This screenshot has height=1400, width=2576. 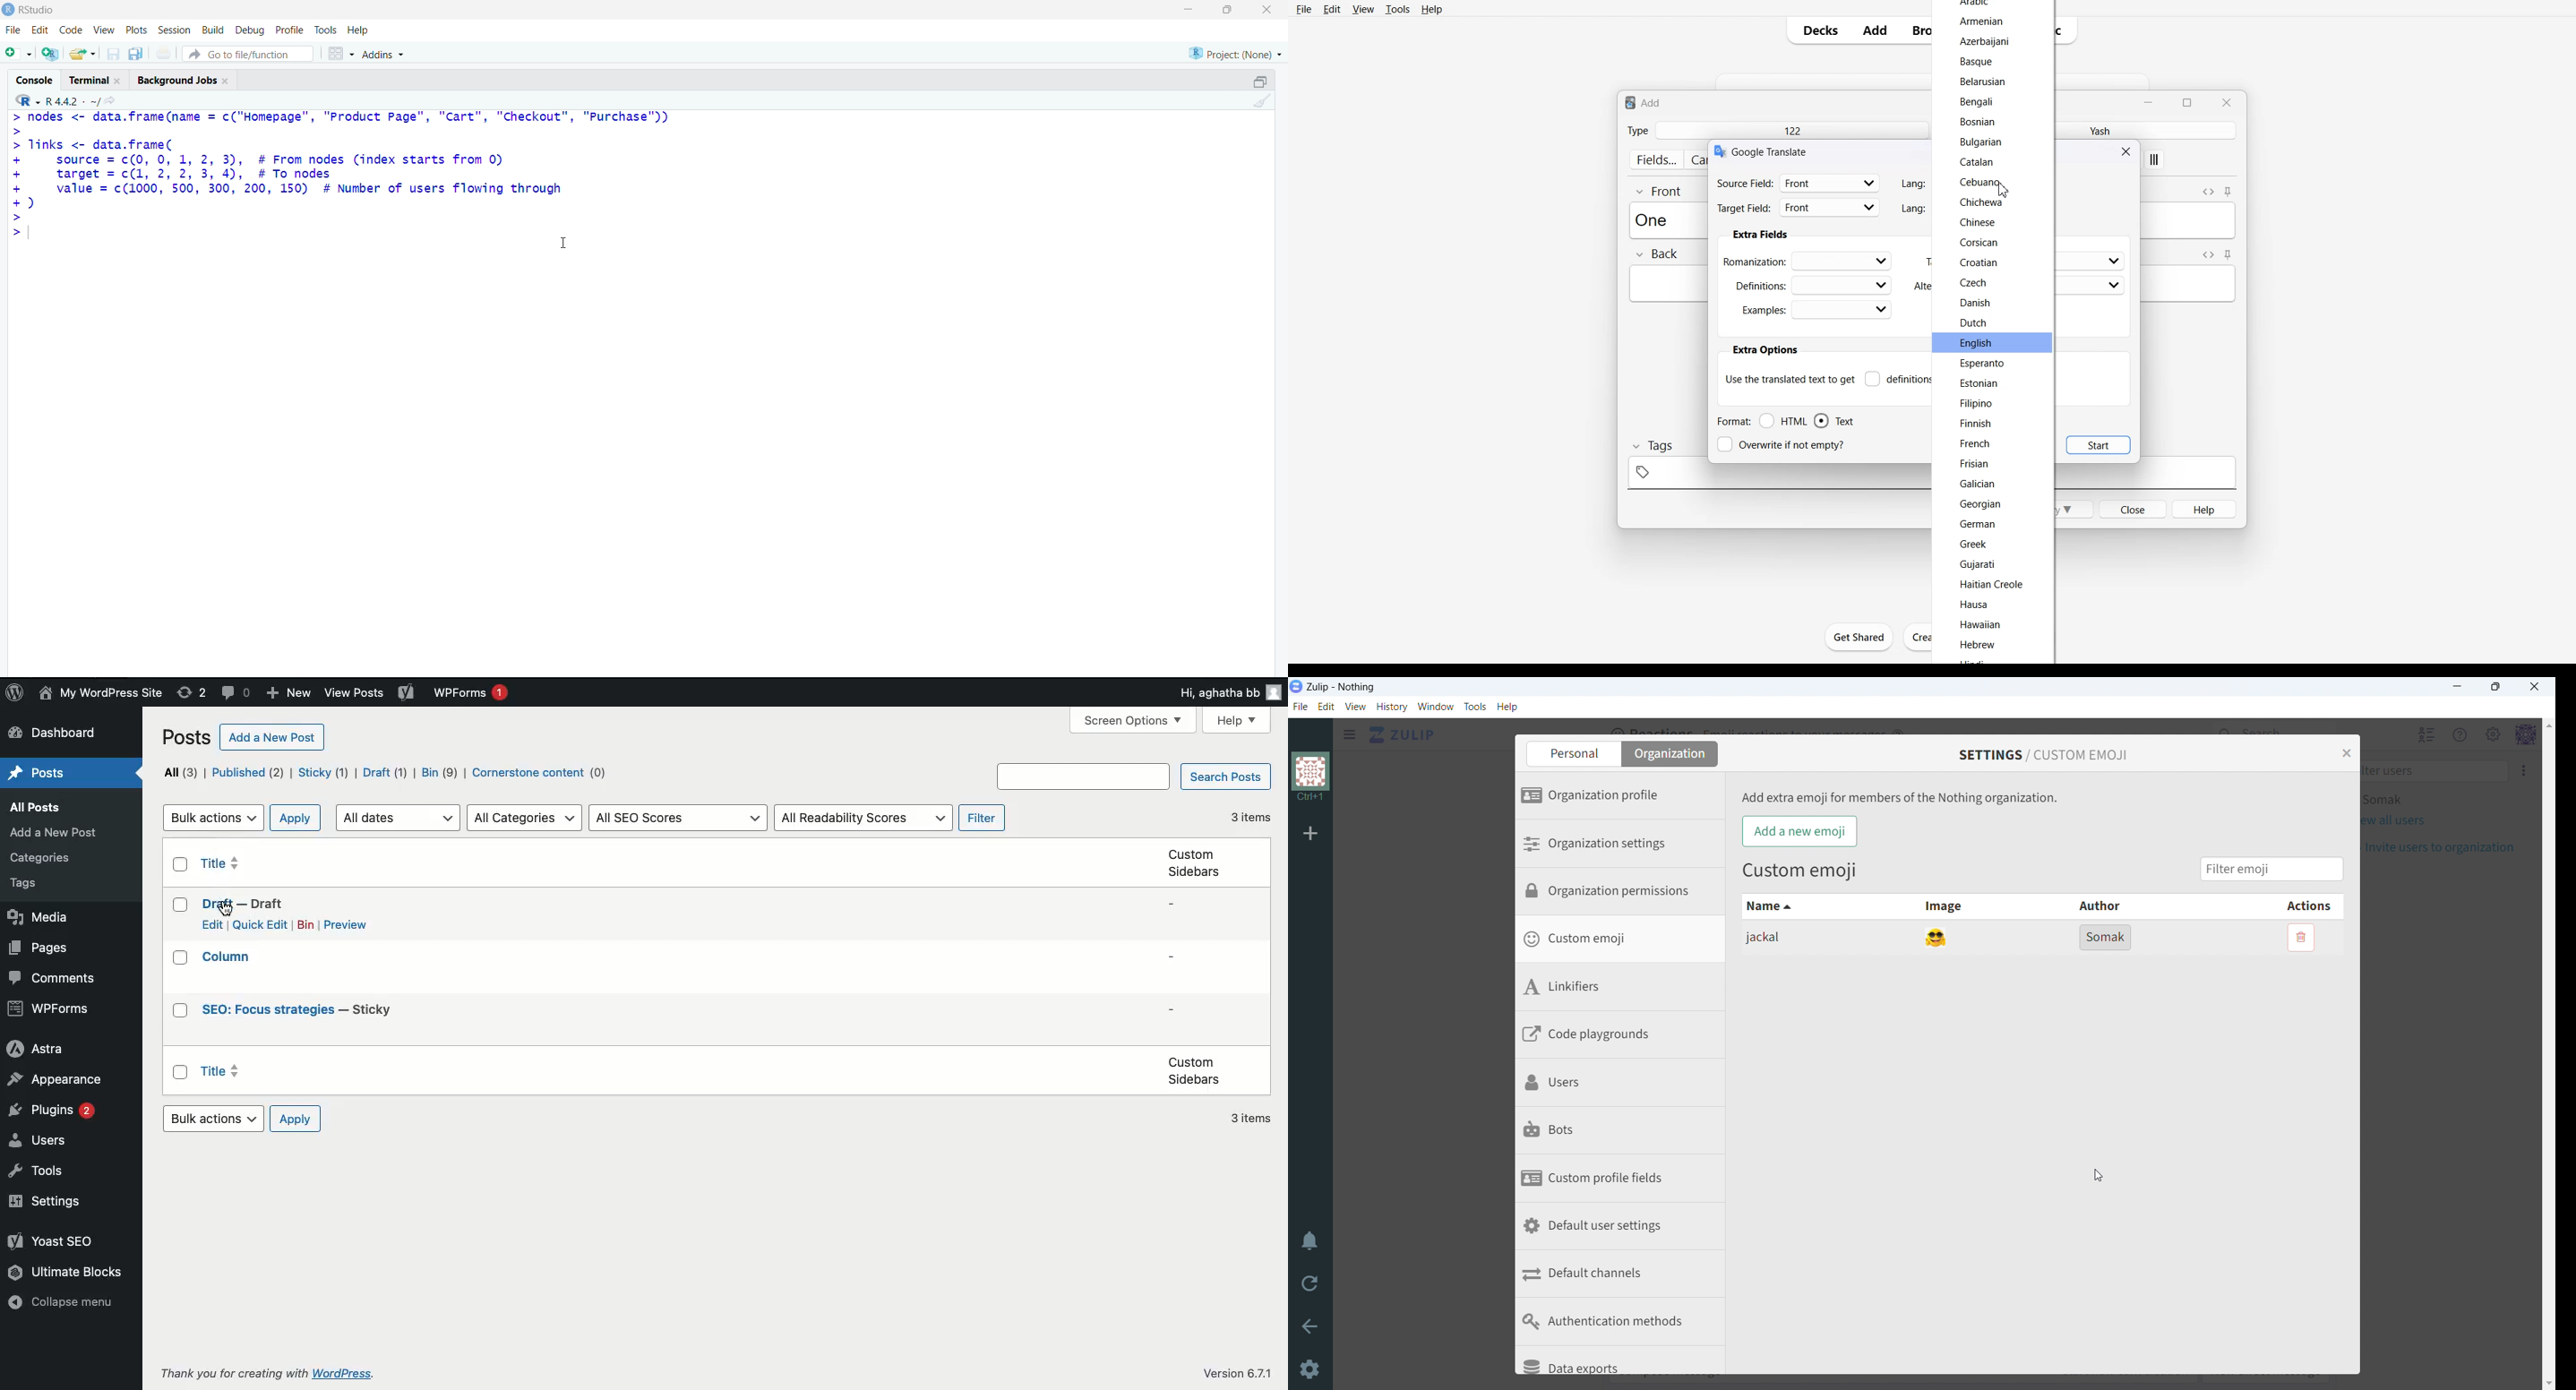 I want to click on Type, so click(x=1638, y=130).